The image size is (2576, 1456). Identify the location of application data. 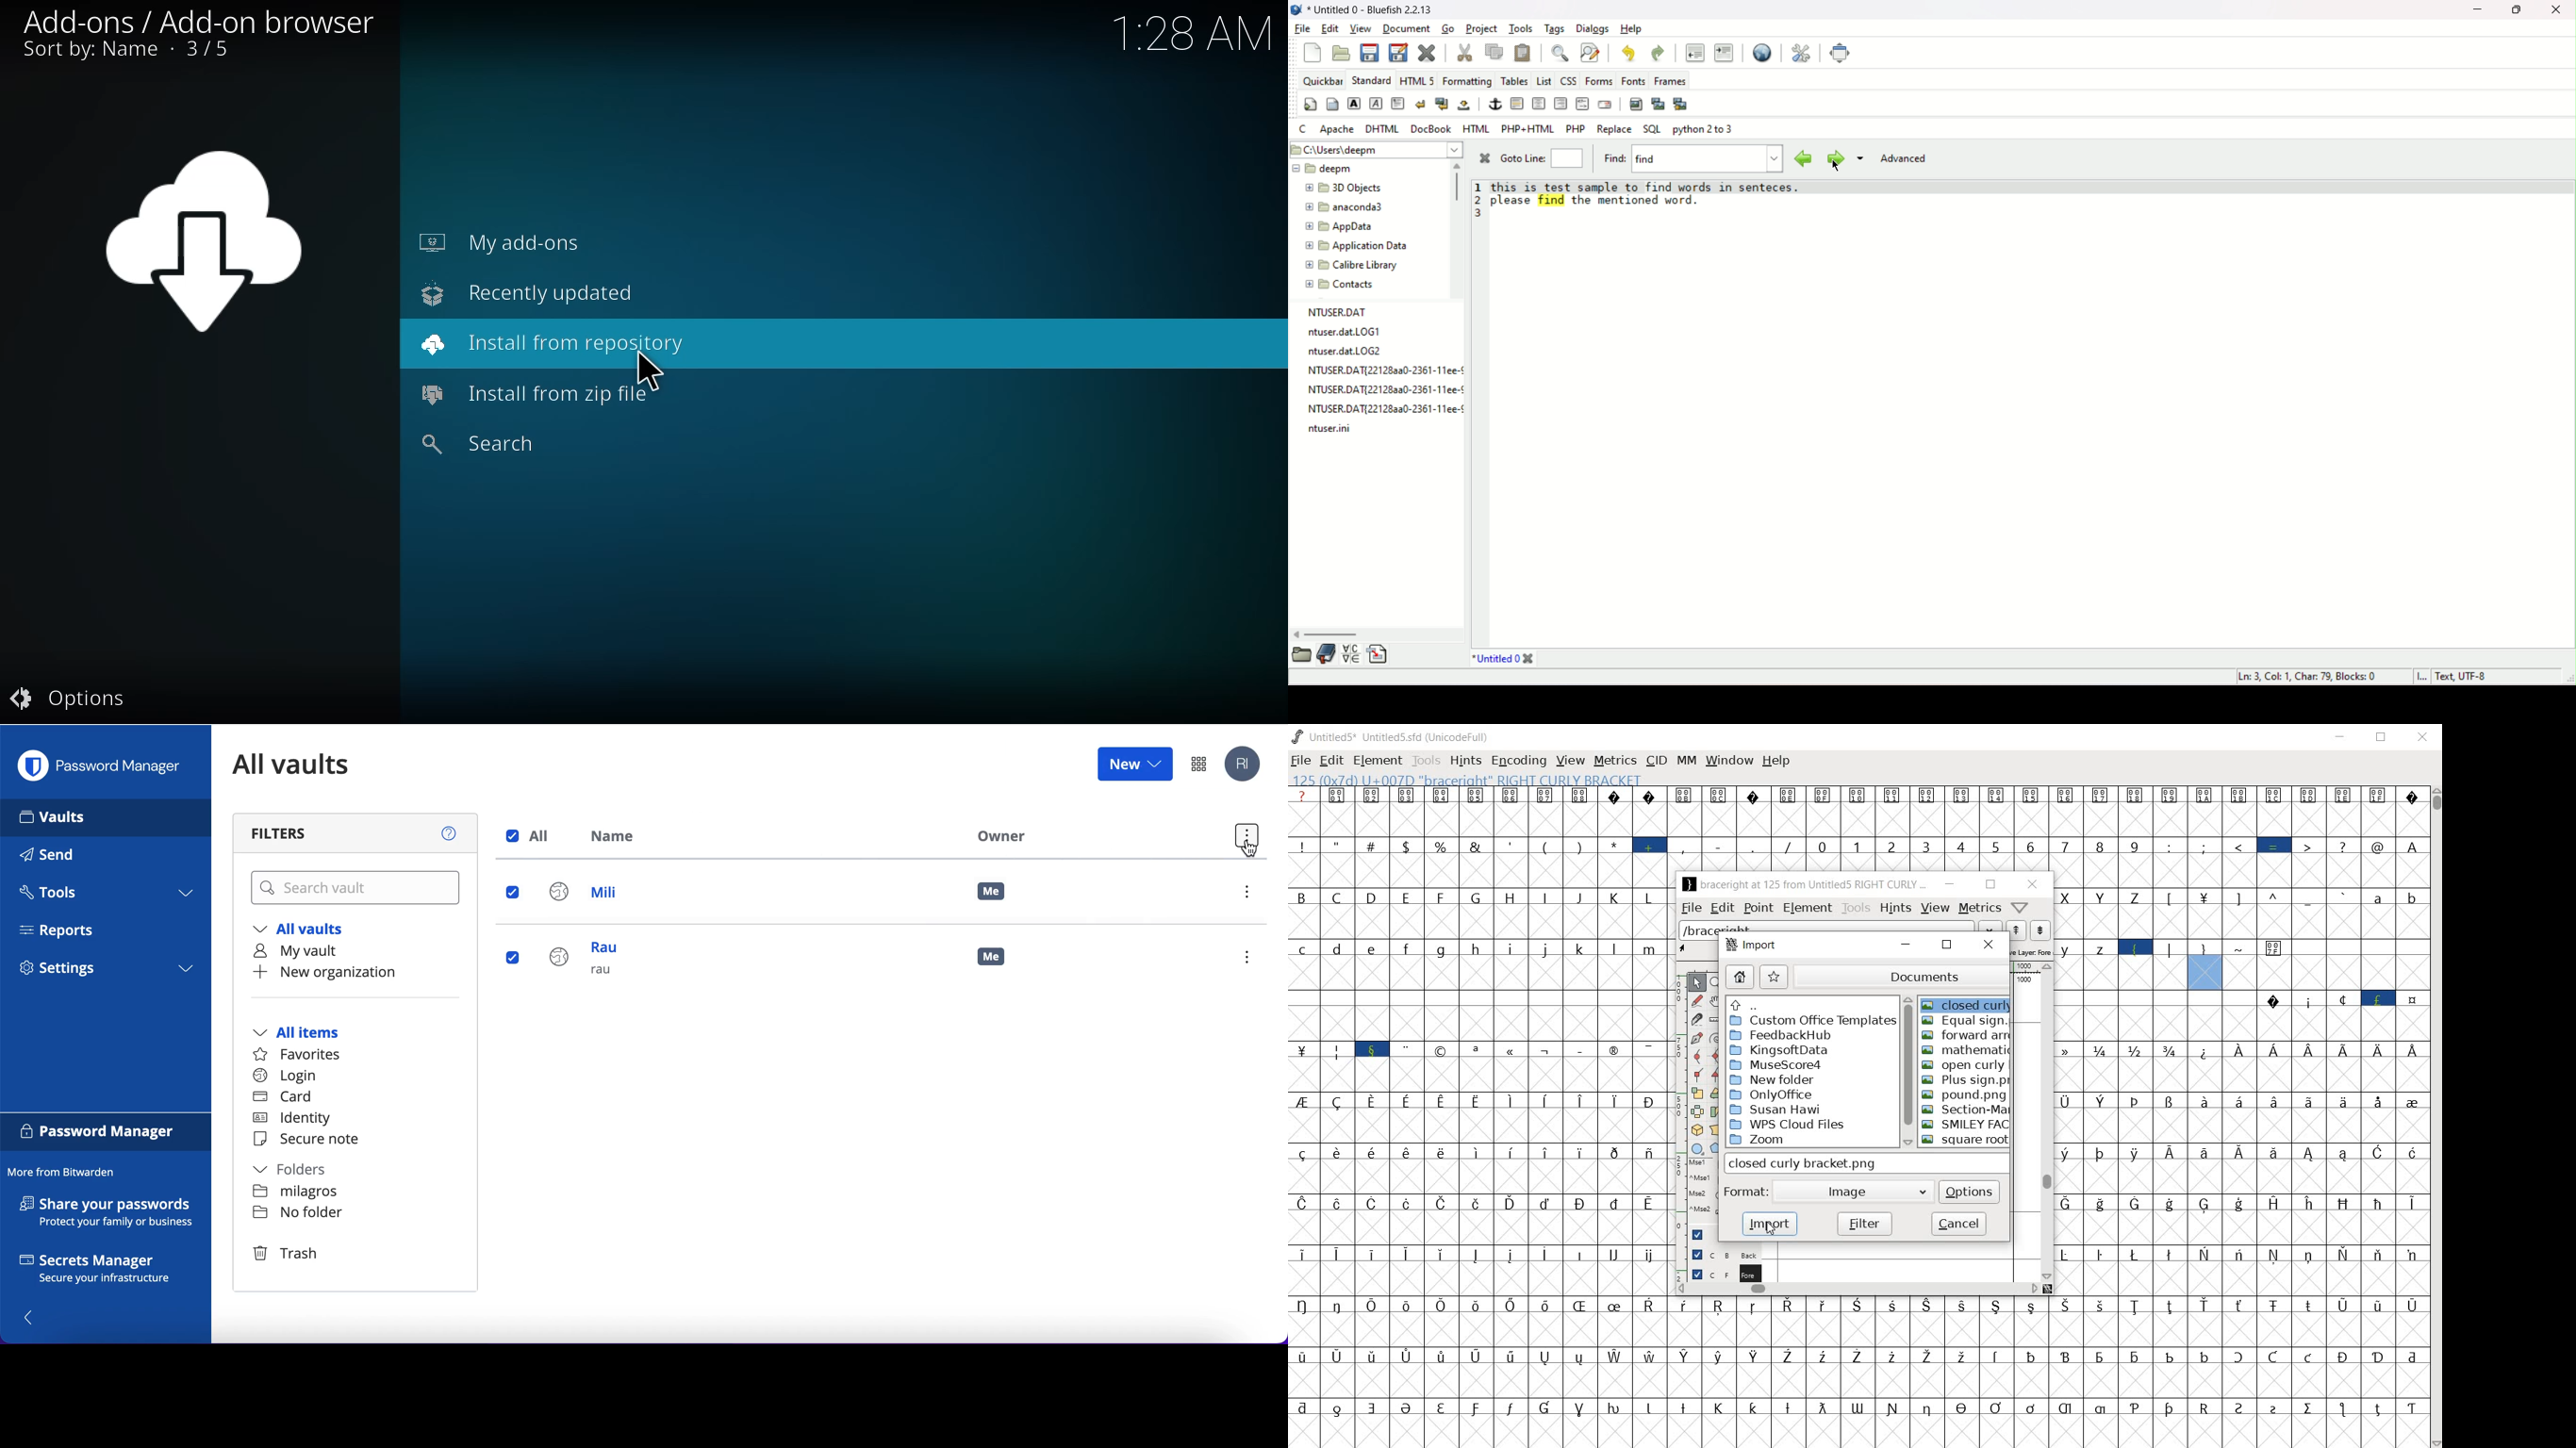
(1358, 245).